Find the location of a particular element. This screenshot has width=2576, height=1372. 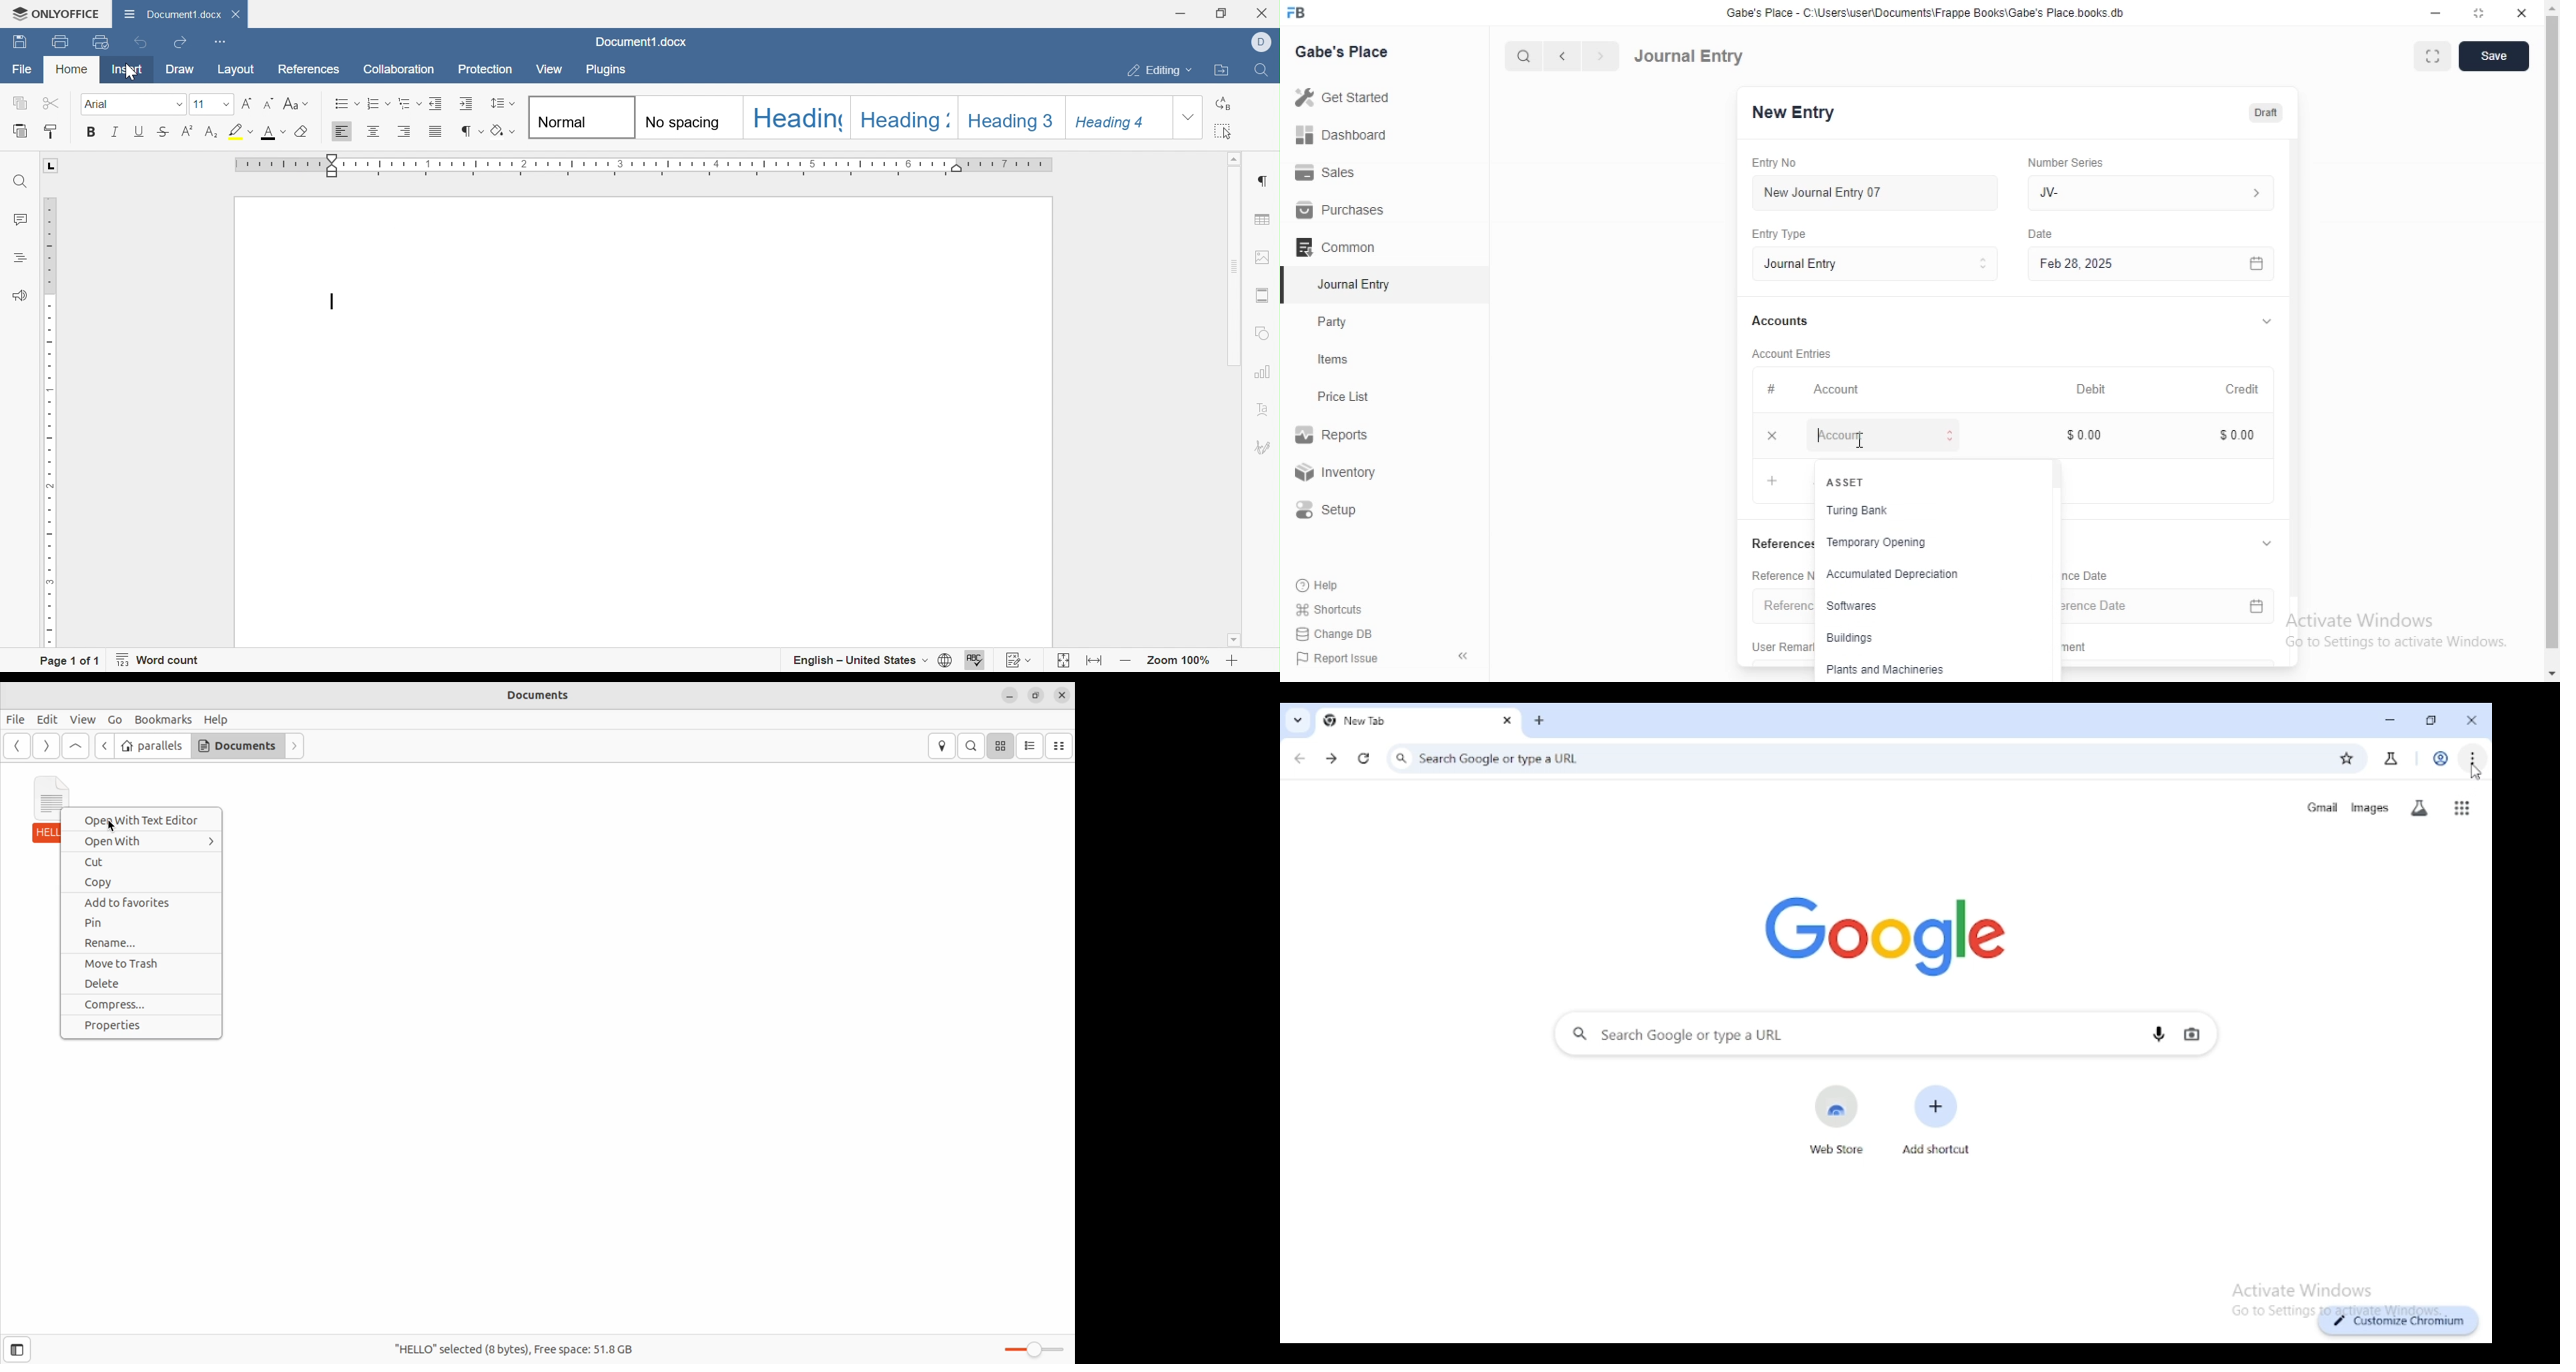

close tab is located at coordinates (1507, 721).